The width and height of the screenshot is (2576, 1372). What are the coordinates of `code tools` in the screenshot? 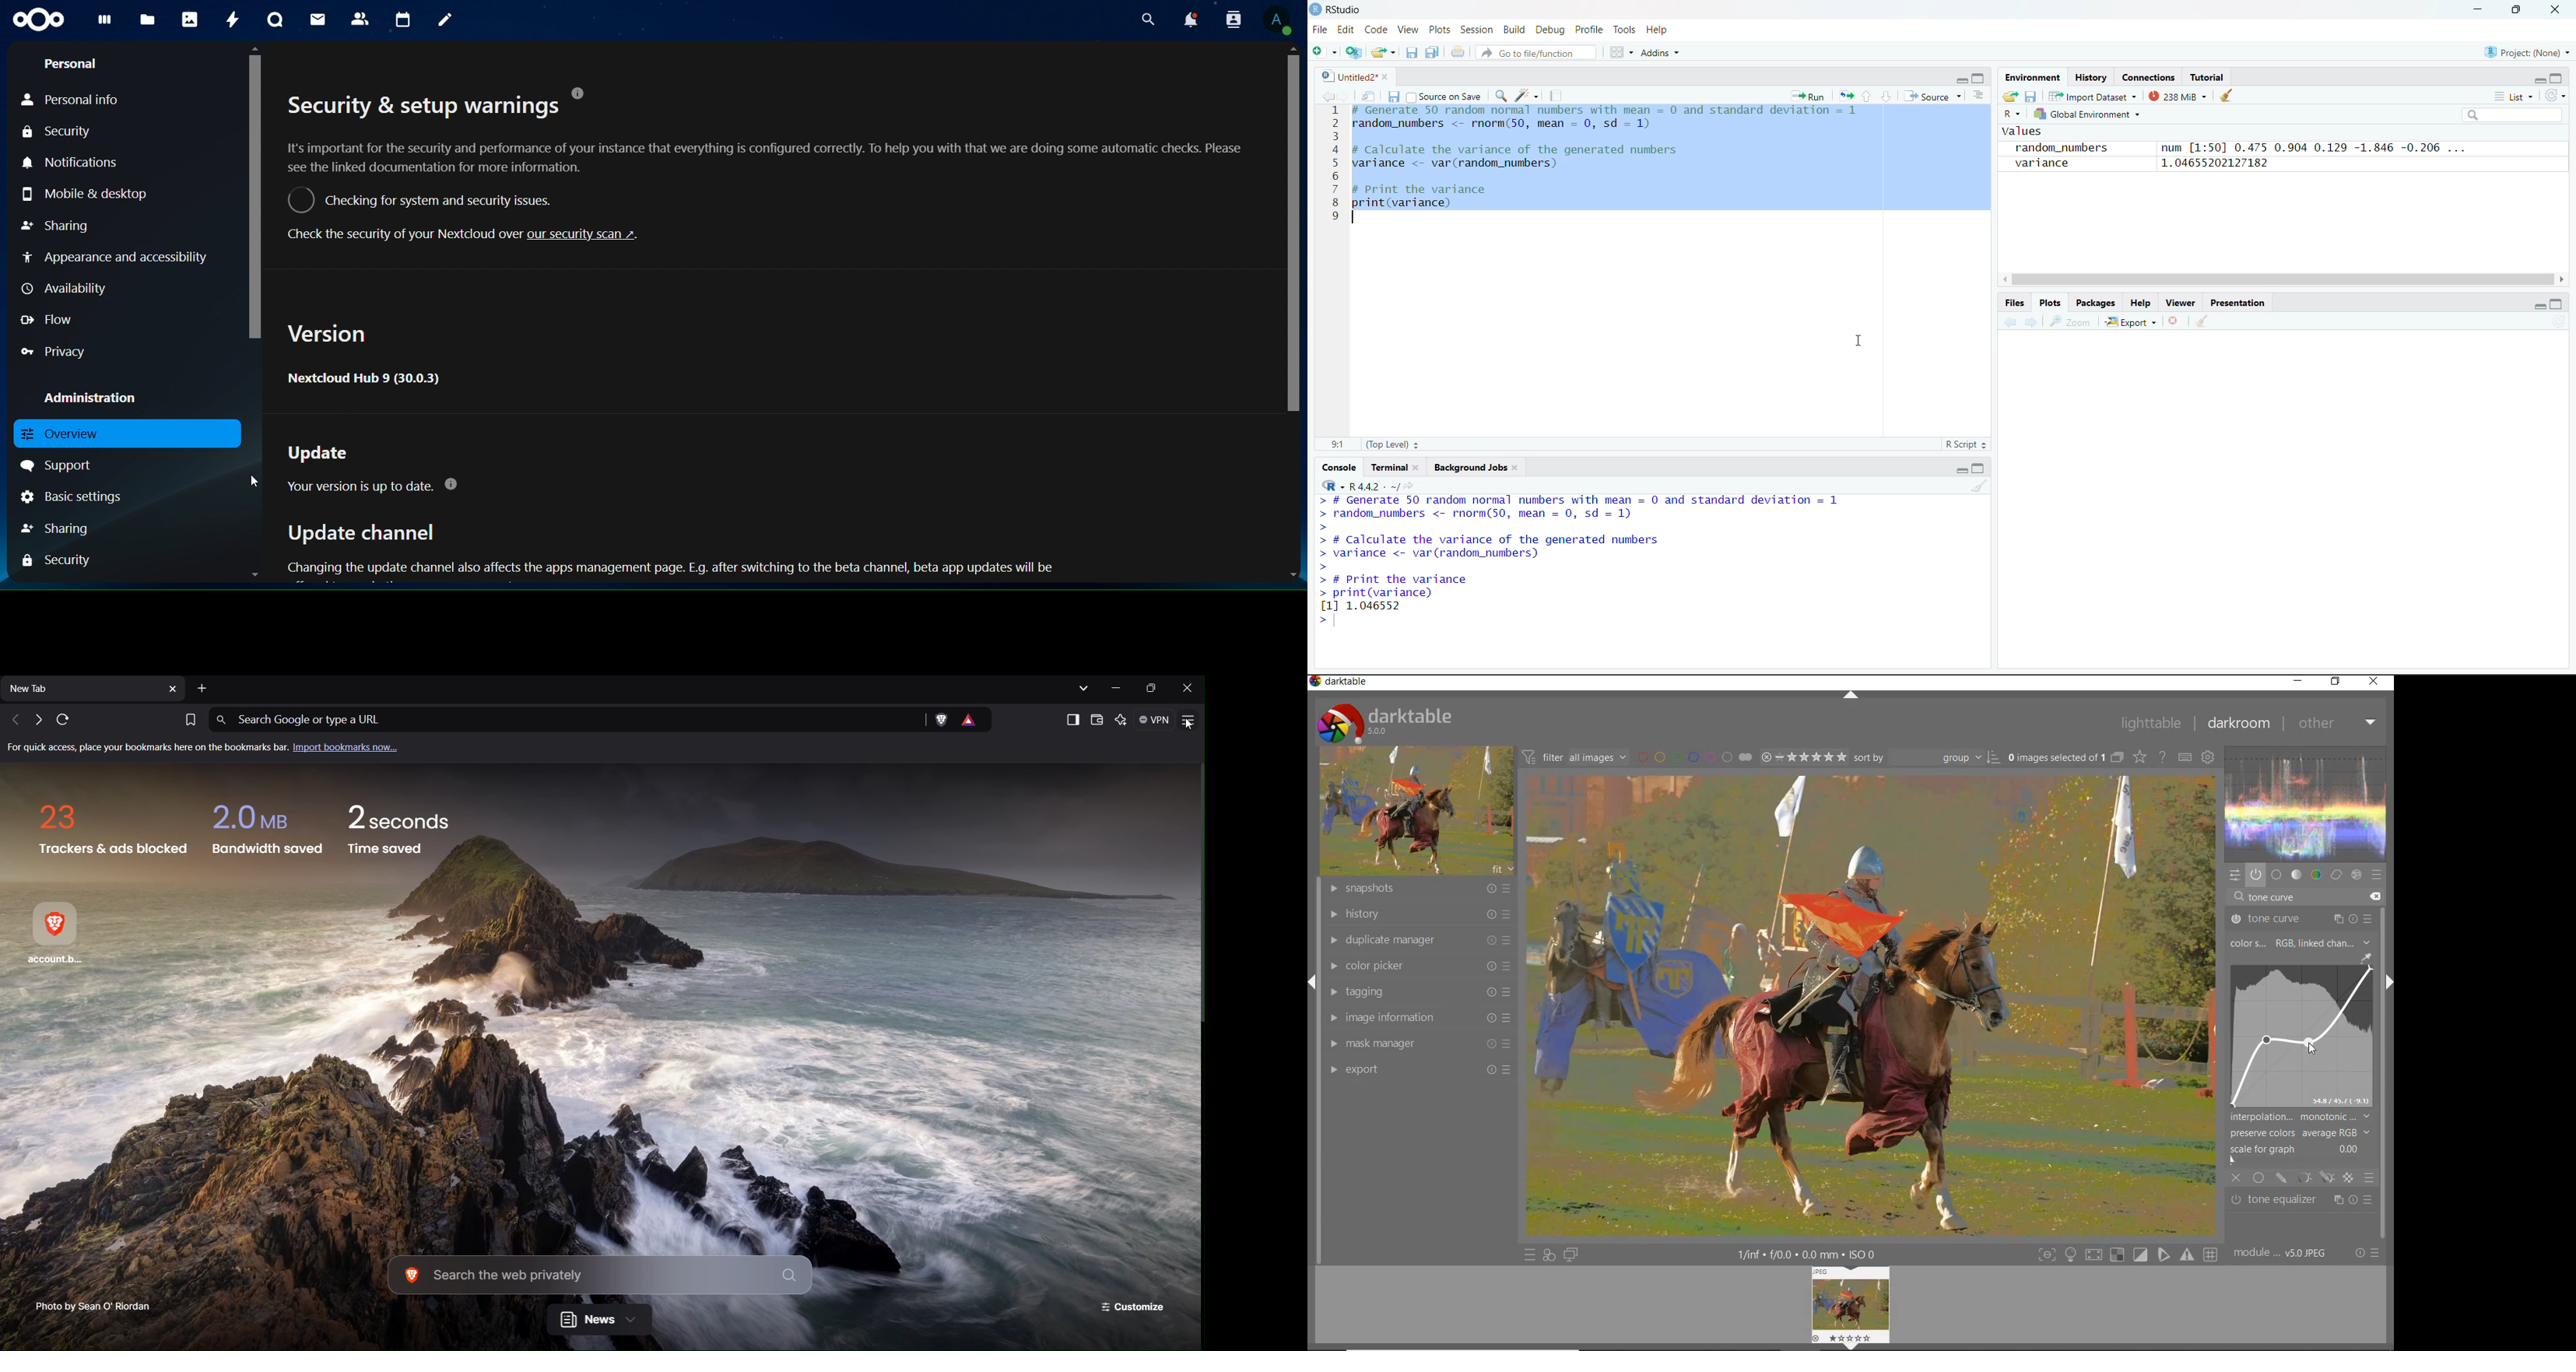 It's located at (1528, 96).